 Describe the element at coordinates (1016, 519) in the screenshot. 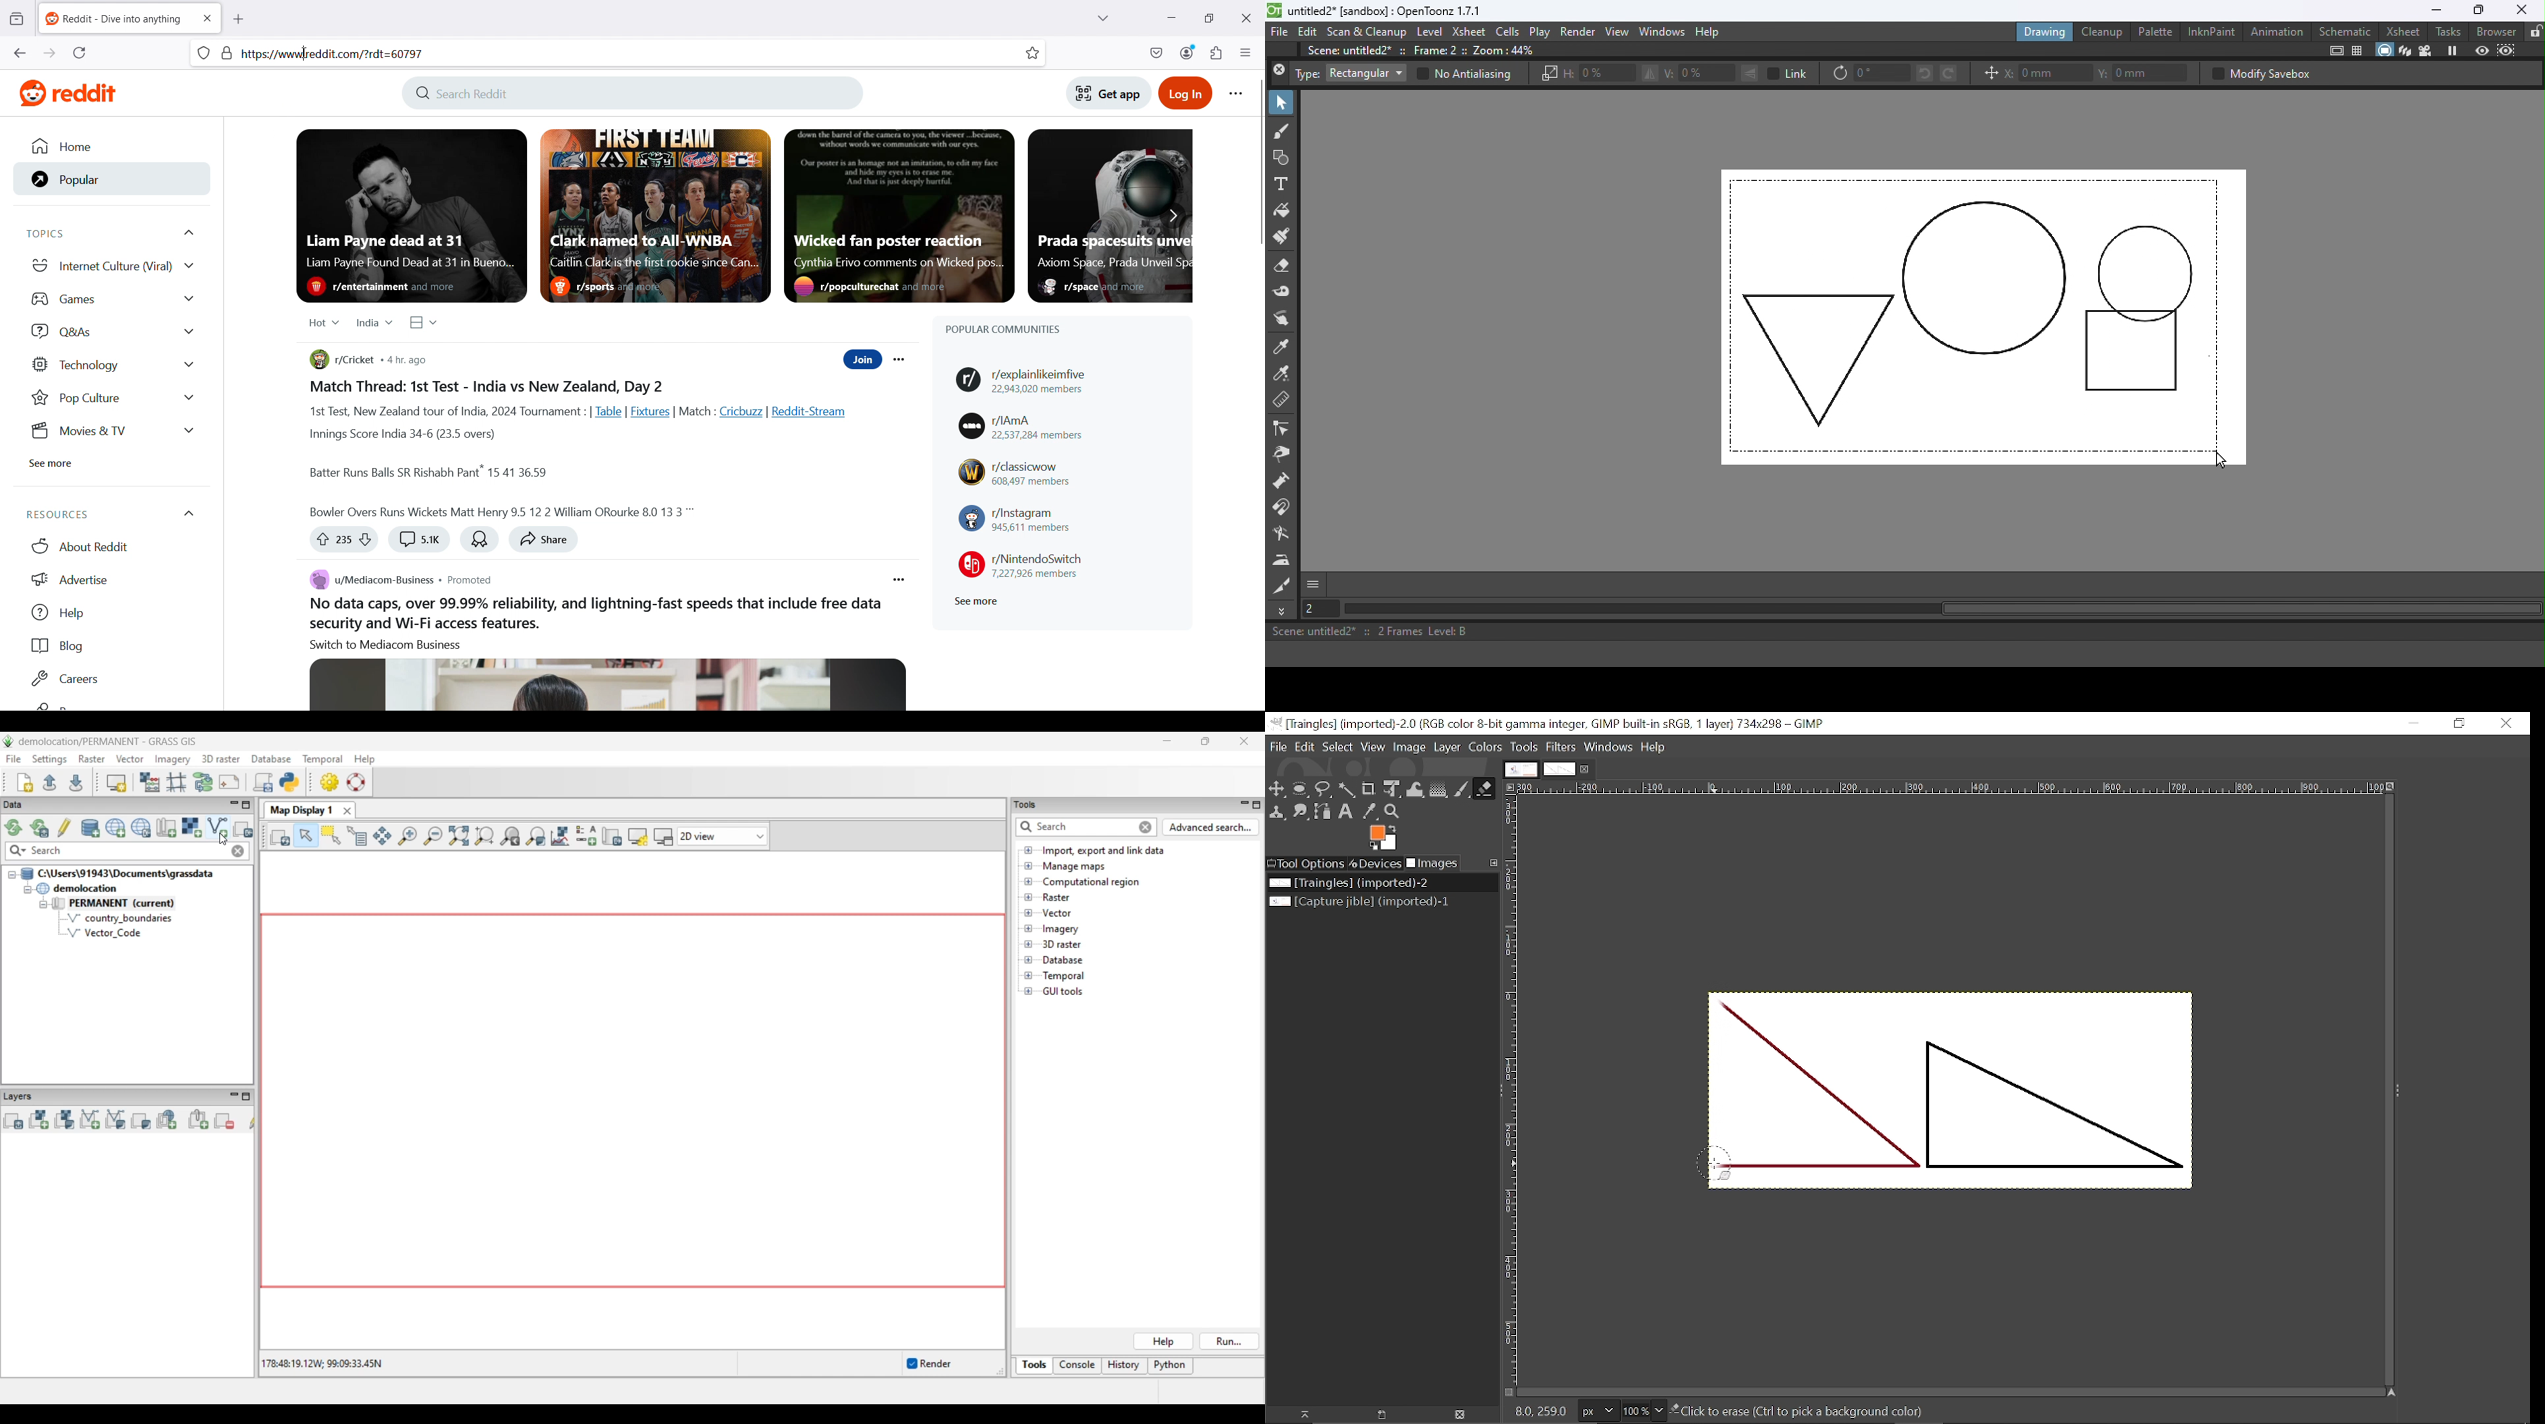

I see `r/instagram` at that location.